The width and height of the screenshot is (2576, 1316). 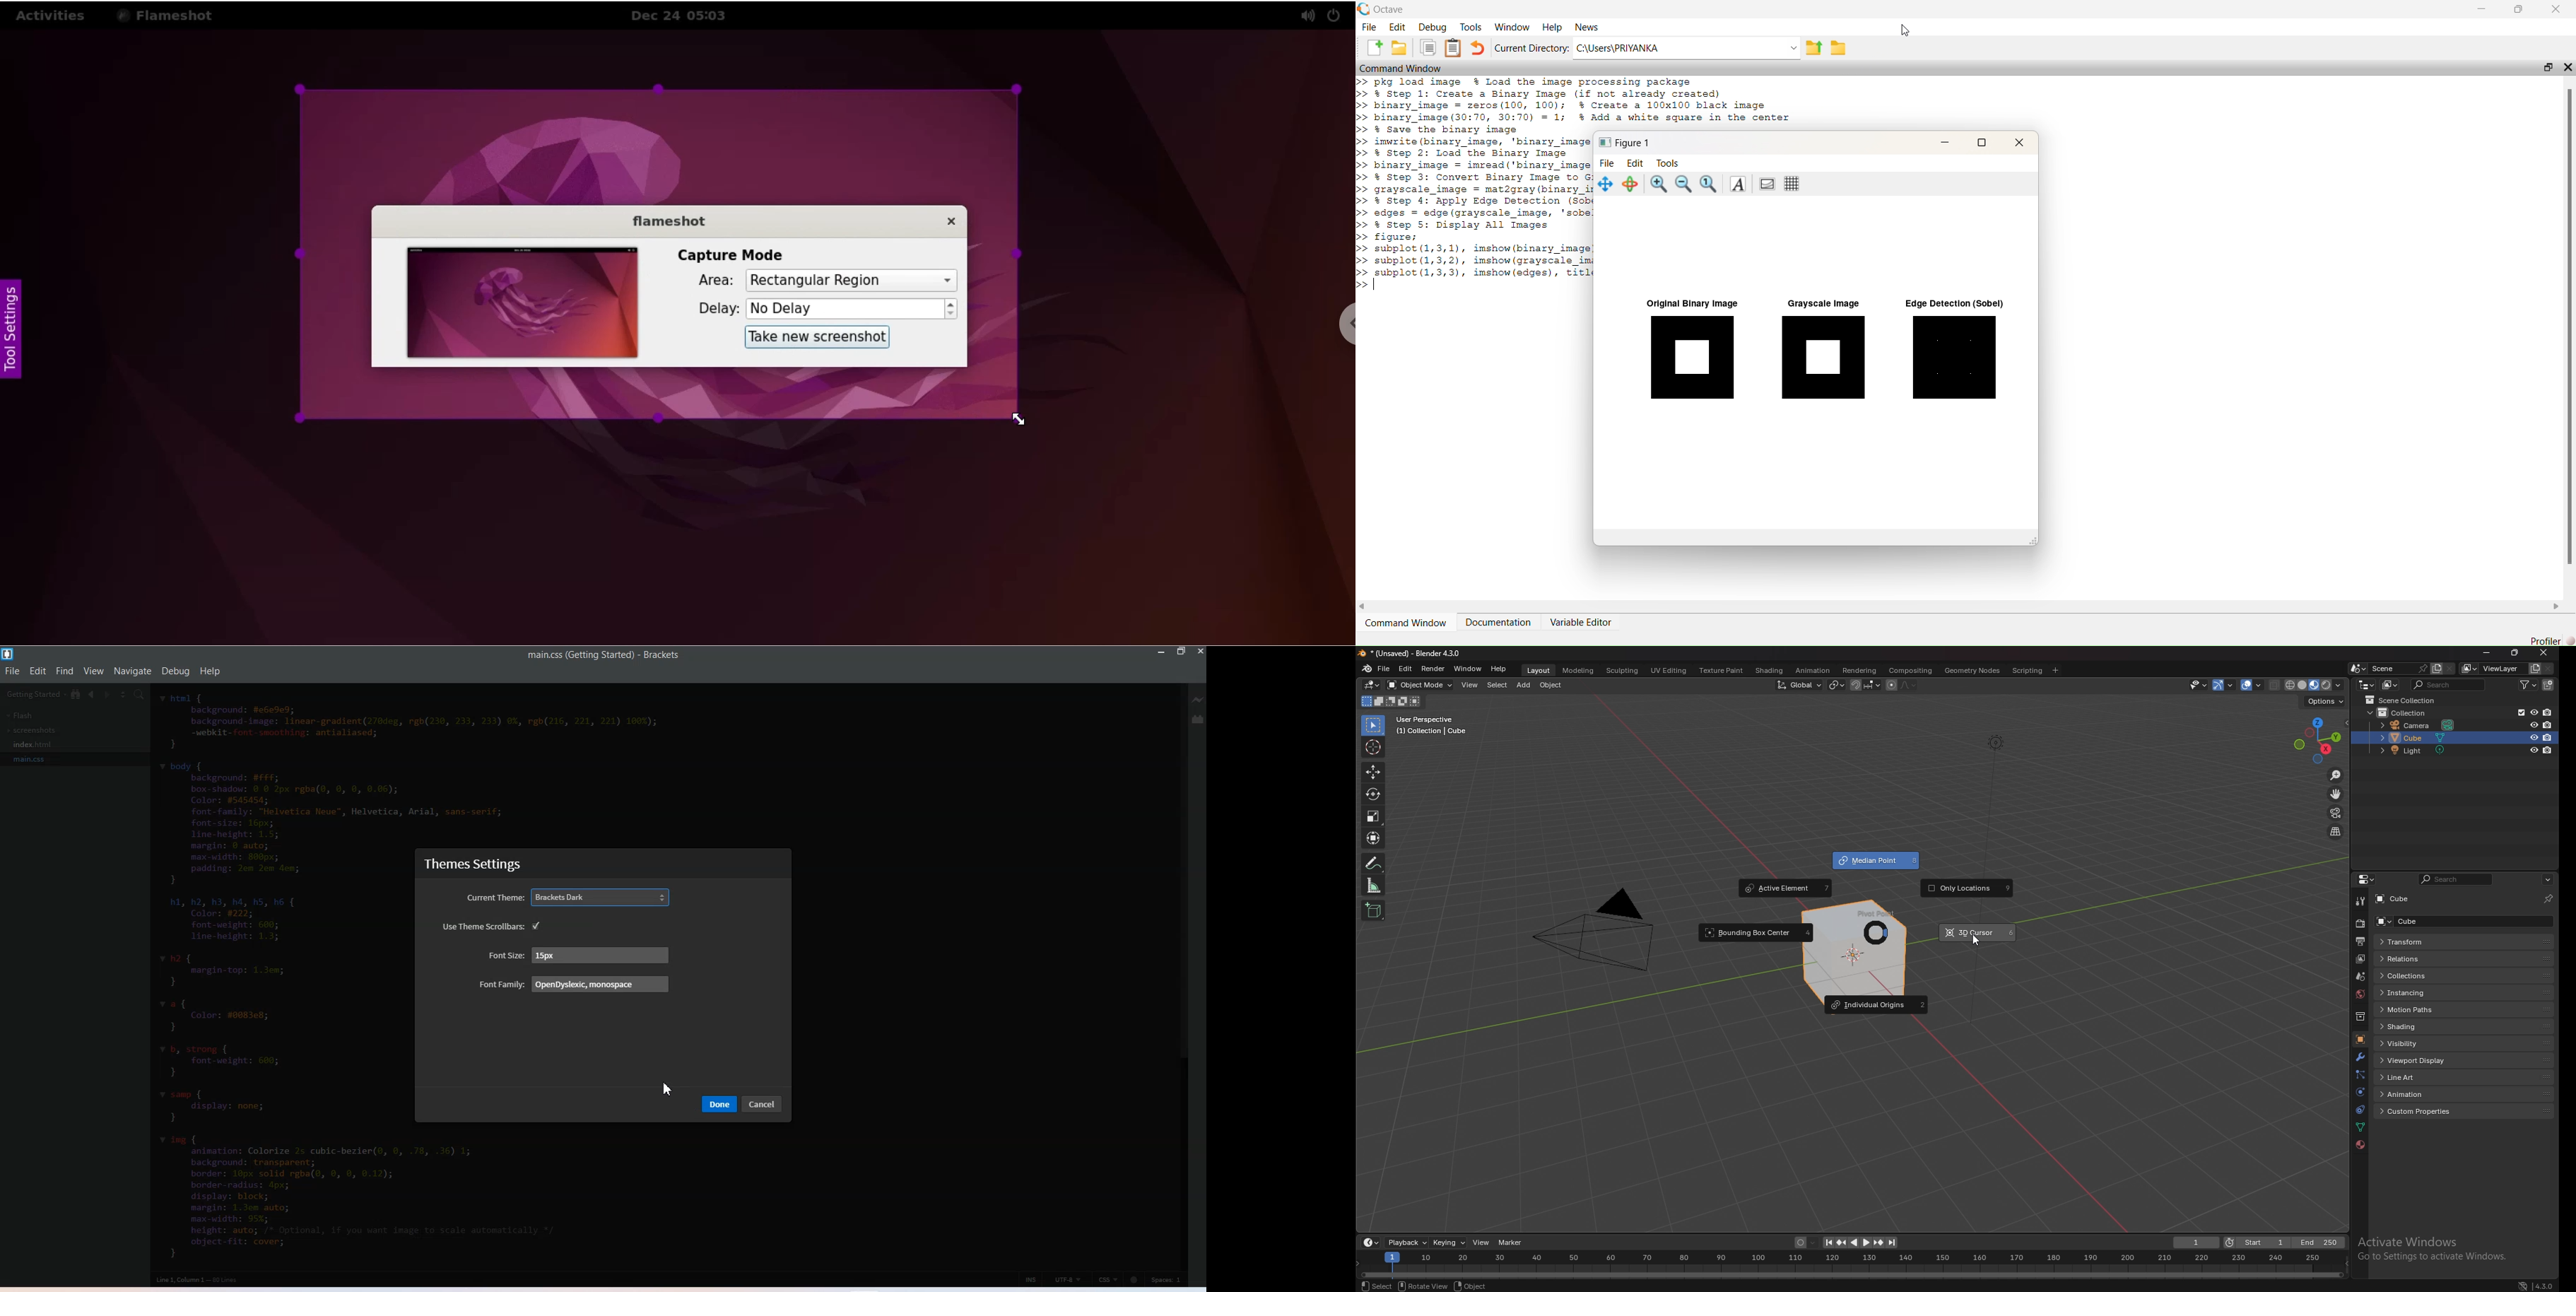 What do you see at coordinates (39, 671) in the screenshot?
I see `Edit` at bounding box center [39, 671].